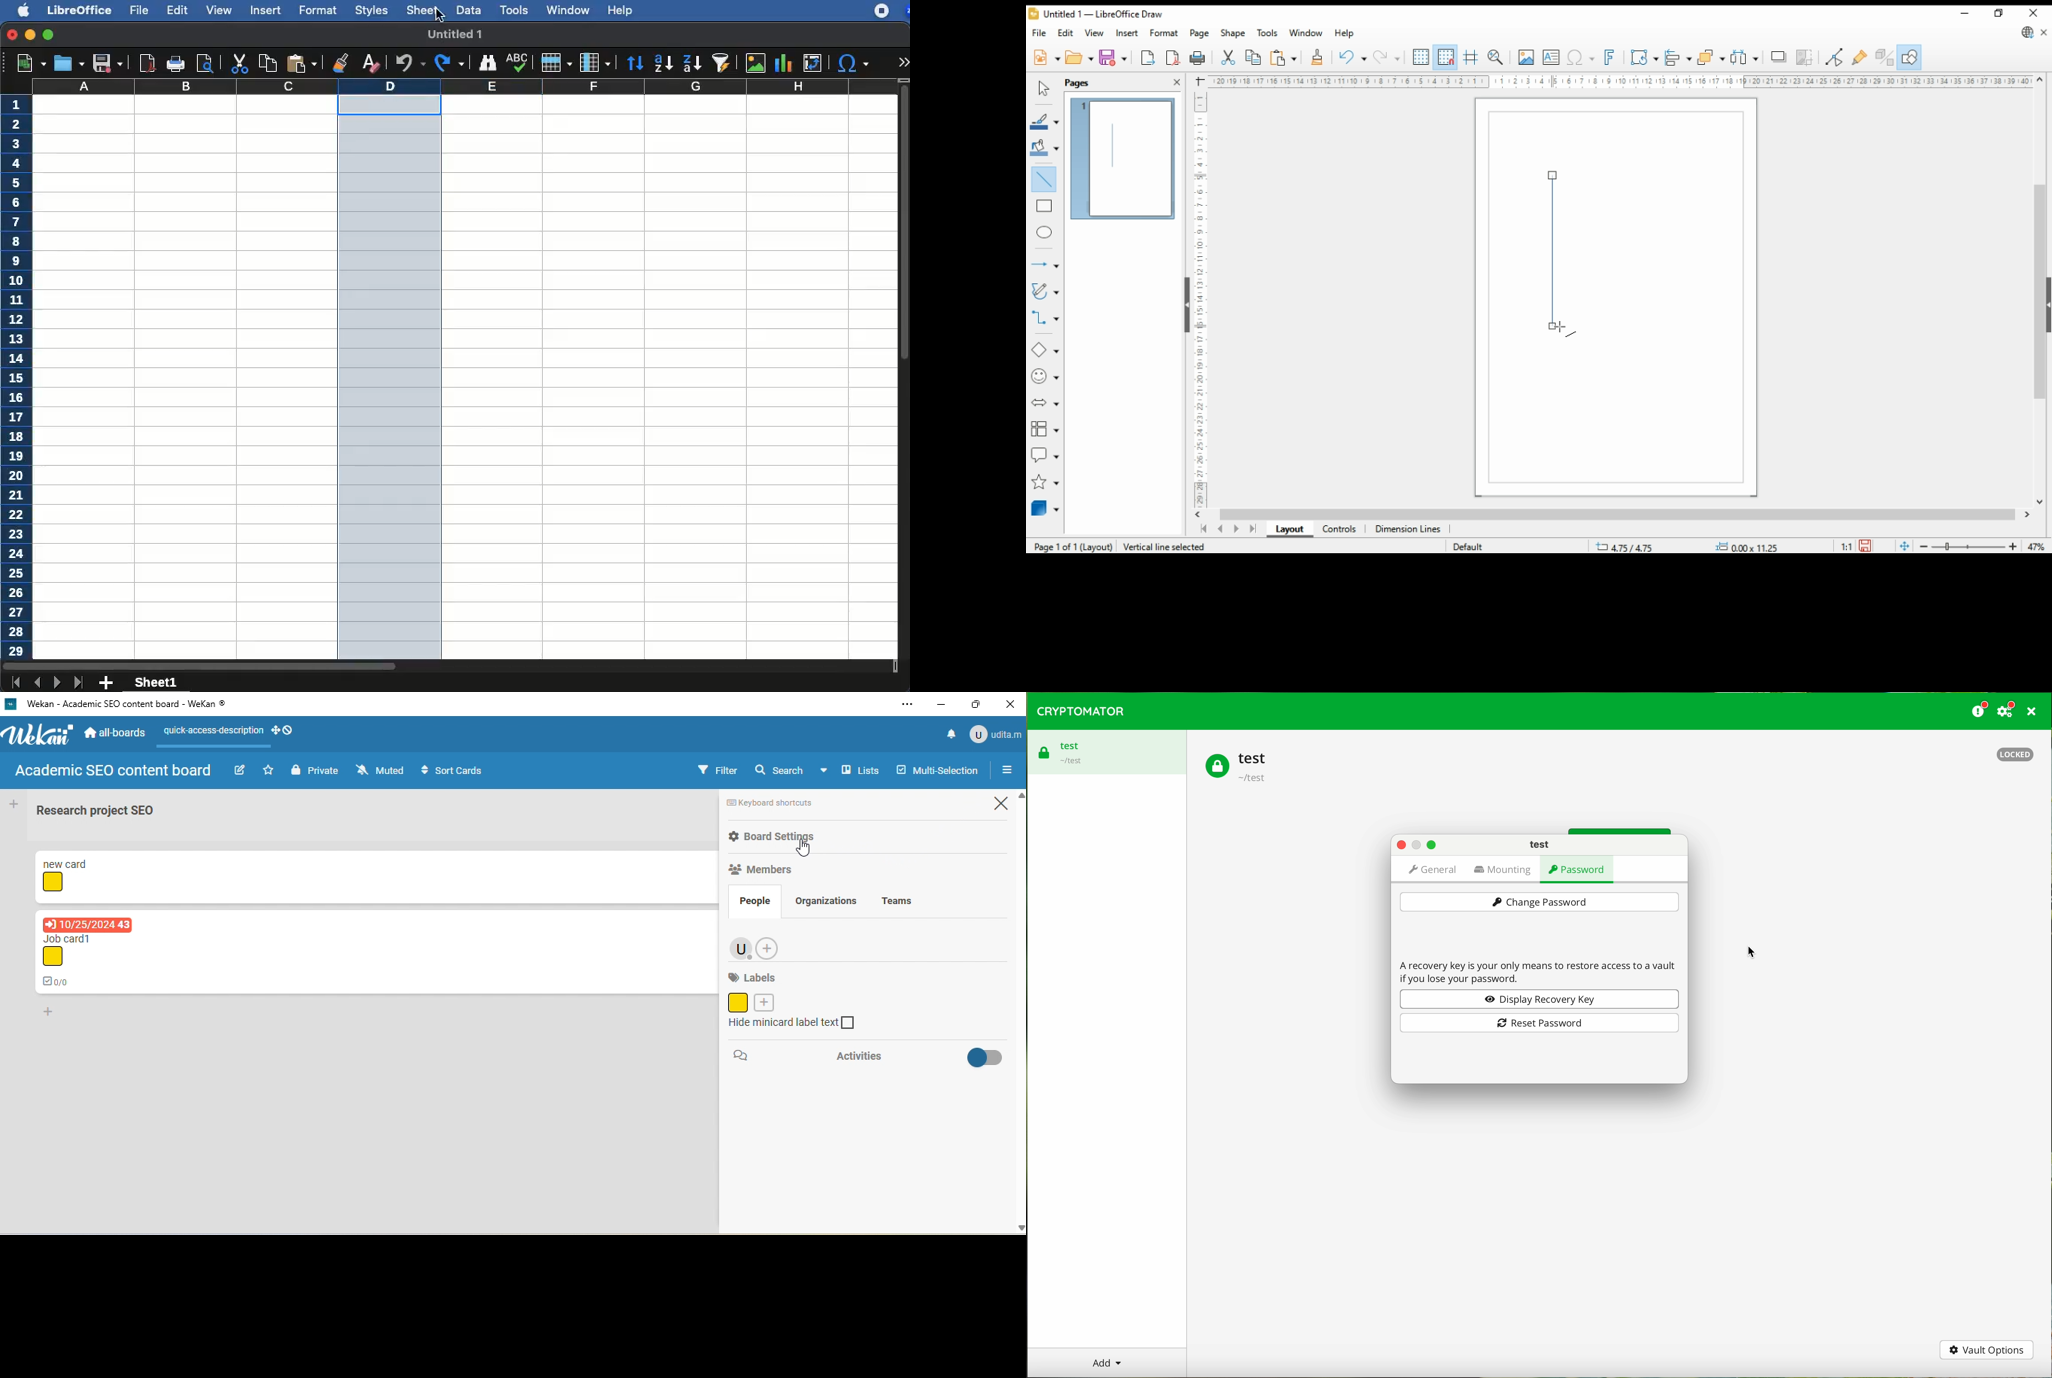 The image size is (2072, 1400). Describe the element at coordinates (1644, 58) in the screenshot. I see `transformations` at that location.